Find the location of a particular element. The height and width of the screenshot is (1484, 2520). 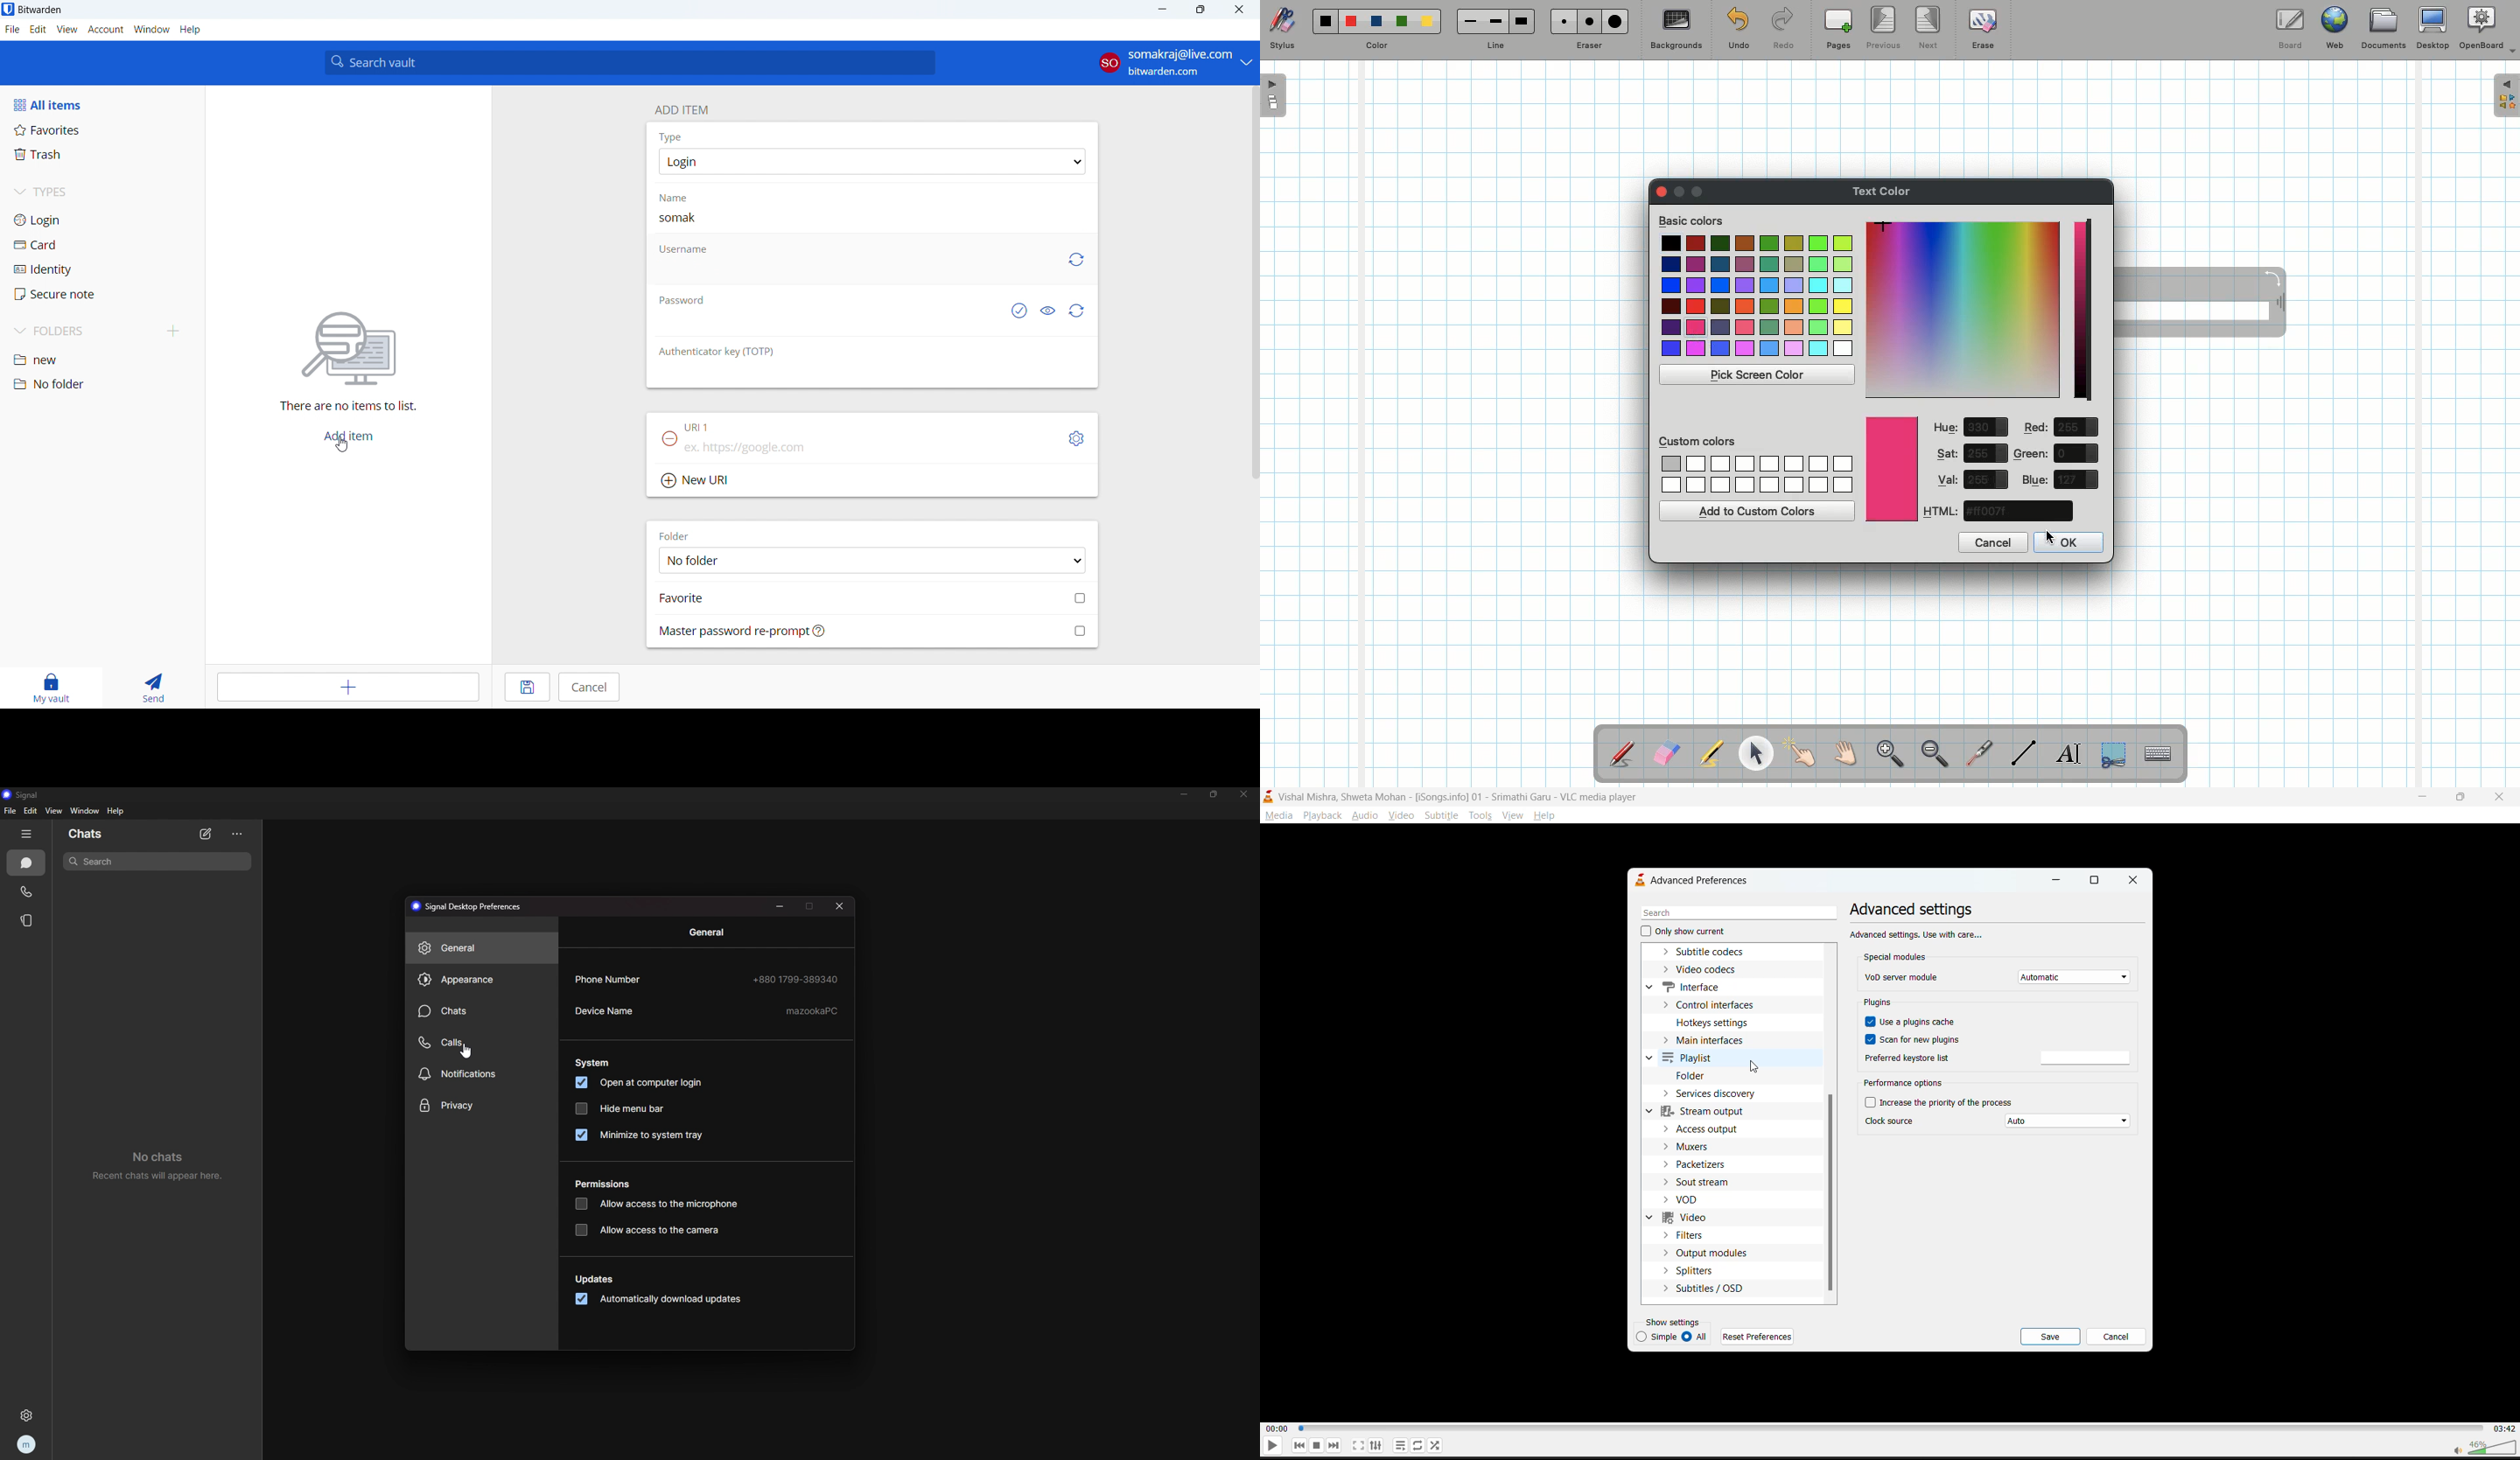

open at computer login is located at coordinates (640, 1083).